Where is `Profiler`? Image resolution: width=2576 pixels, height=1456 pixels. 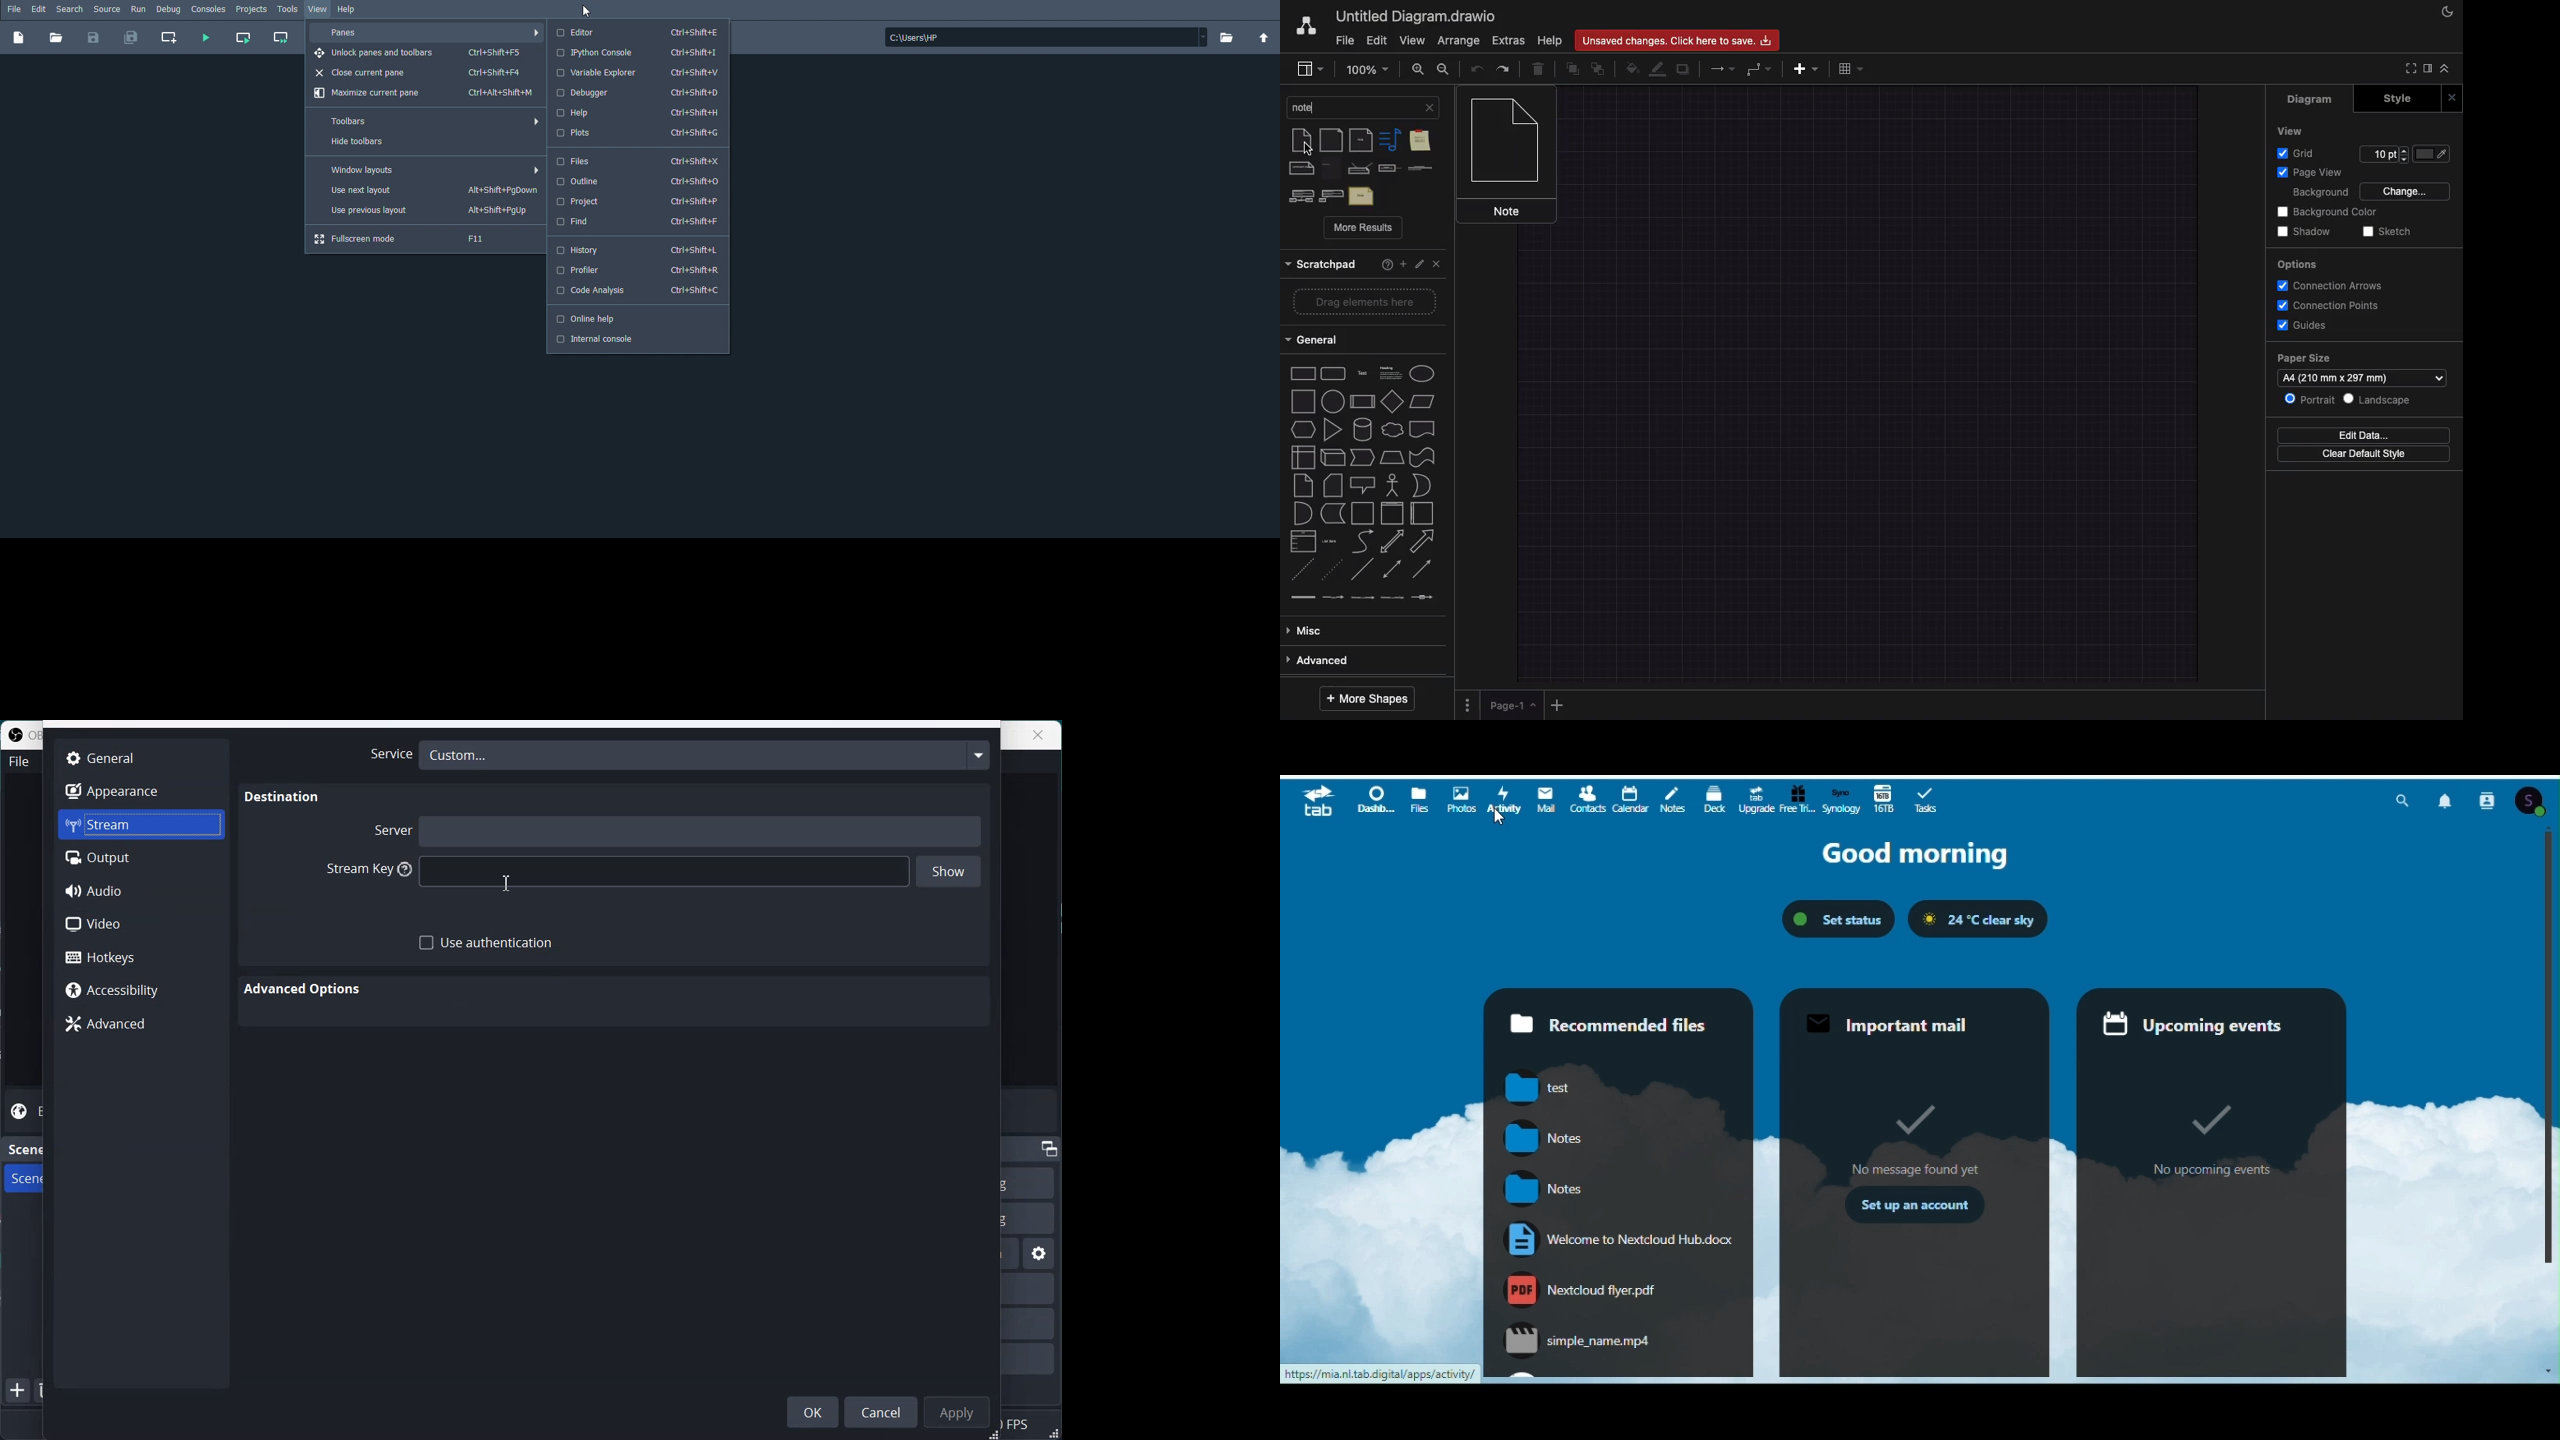
Profiler is located at coordinates (638, 271).